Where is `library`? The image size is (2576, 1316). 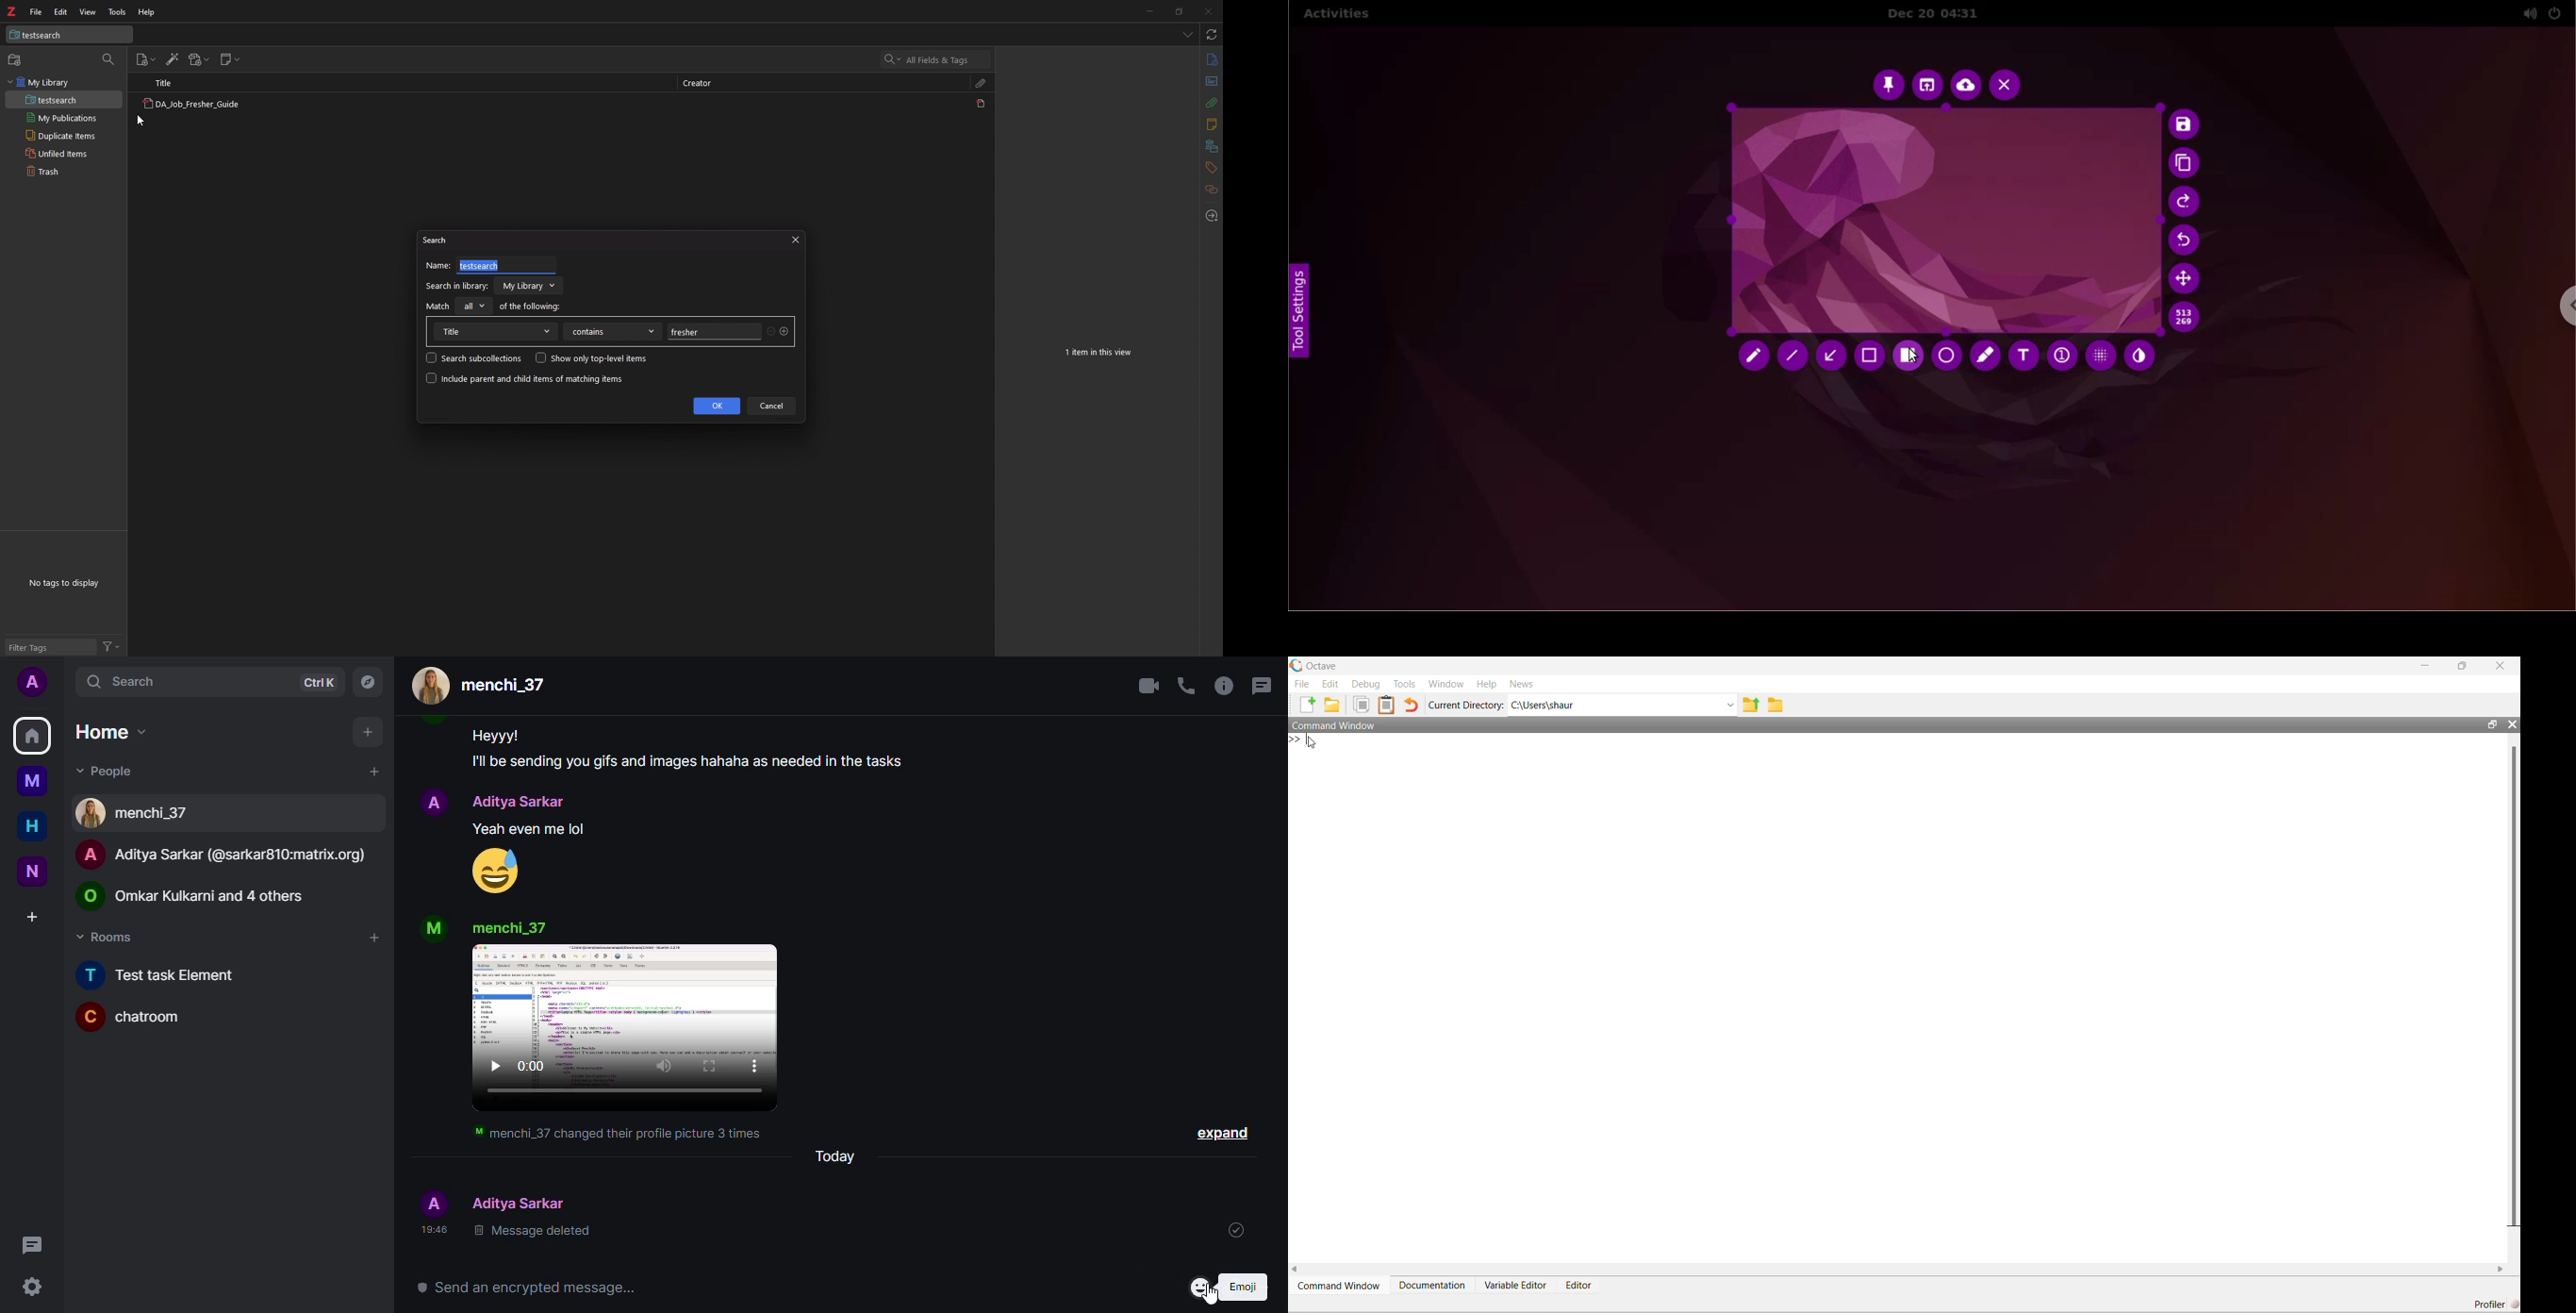
library is located at coordinates (530, 286).